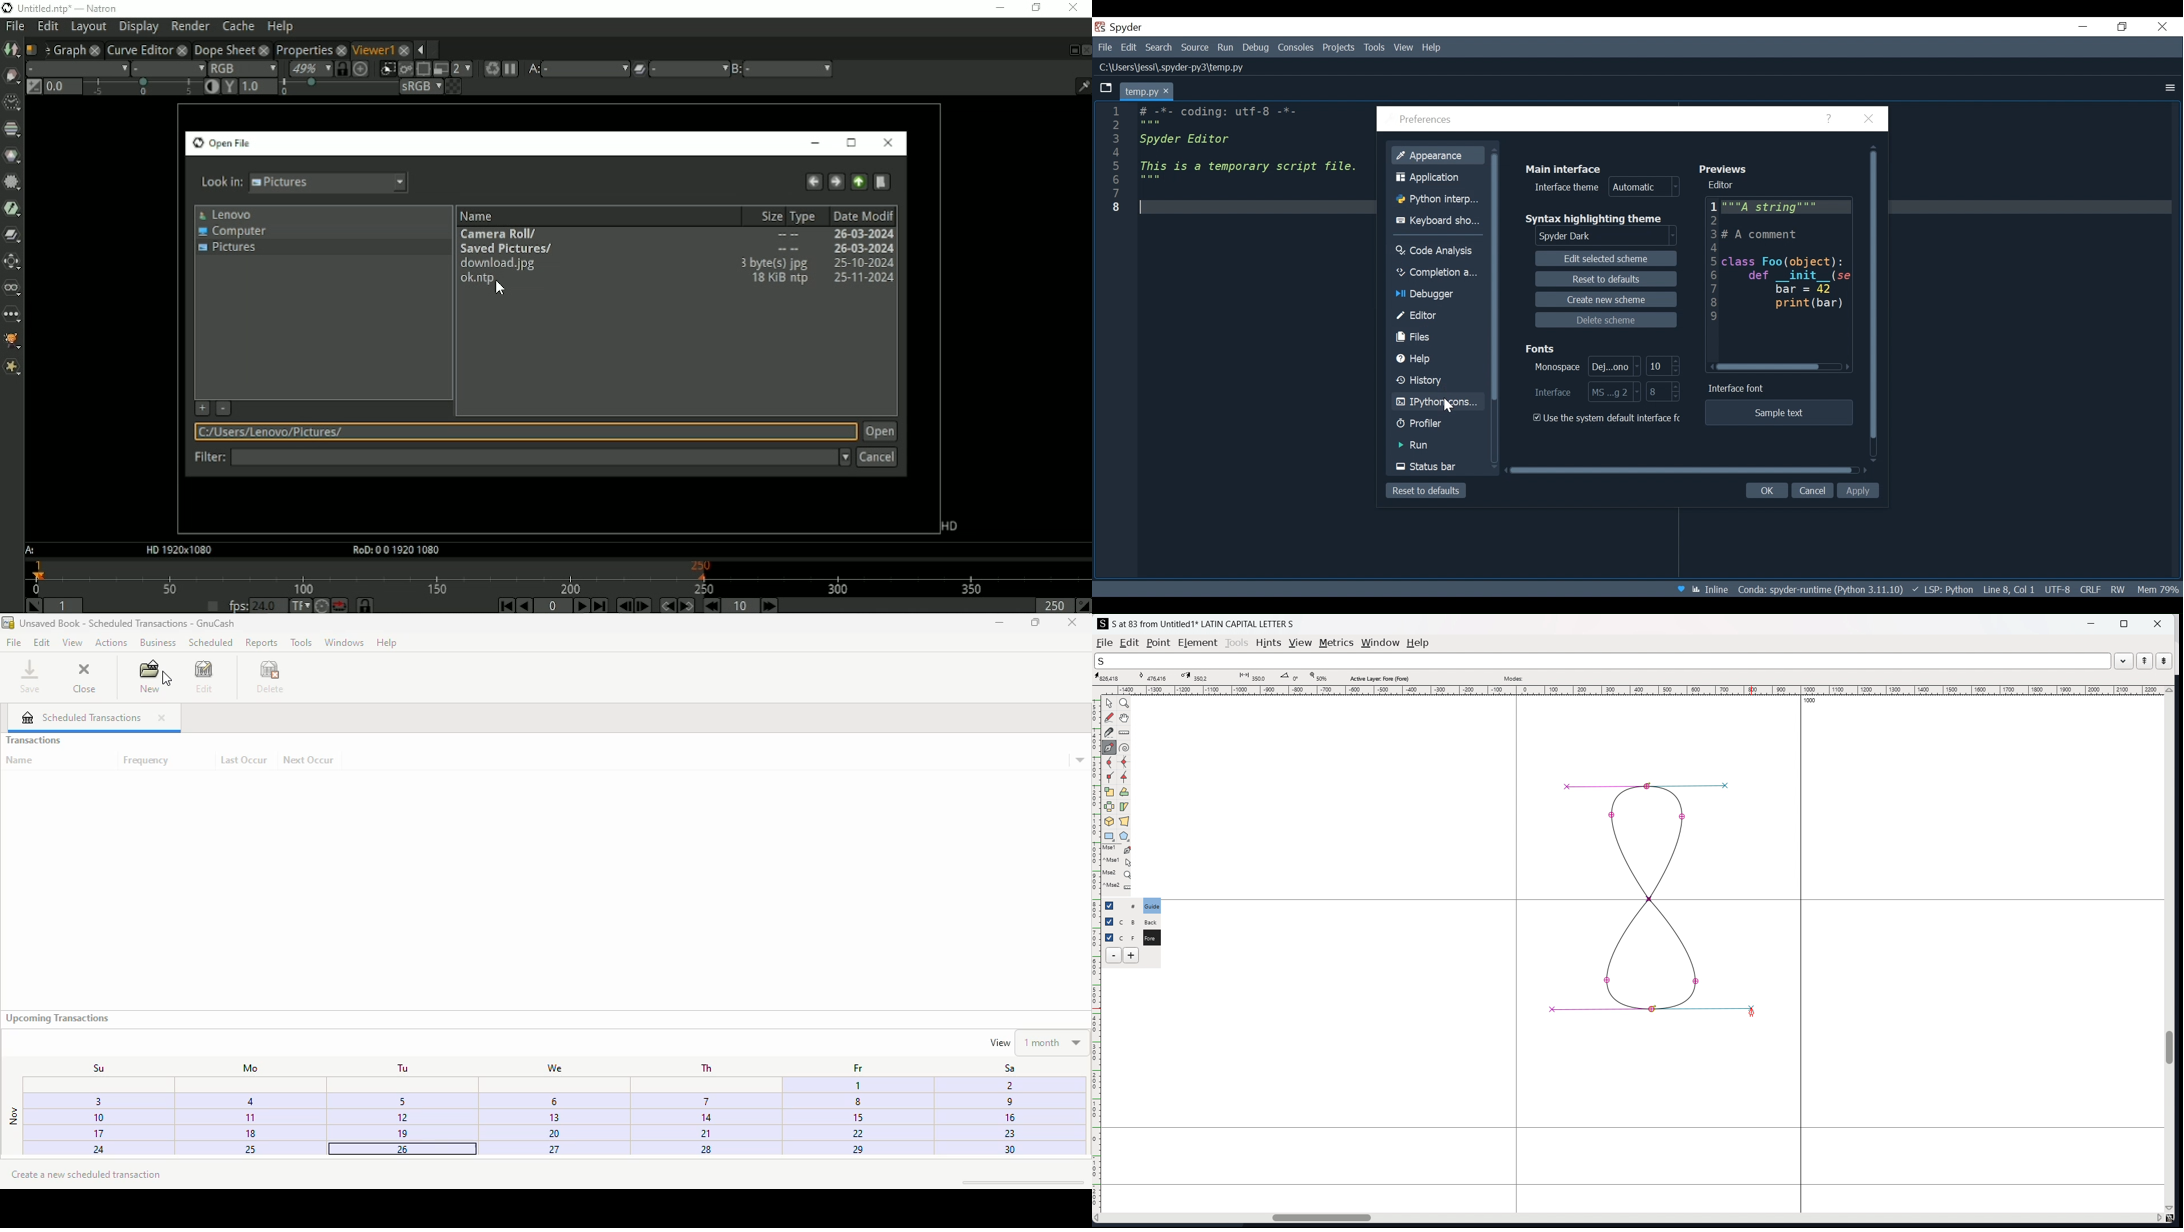  What do you see at coordinates (1118, 850) in the screenshot?
I see `Mse1` at bounding box center [1118, 850].